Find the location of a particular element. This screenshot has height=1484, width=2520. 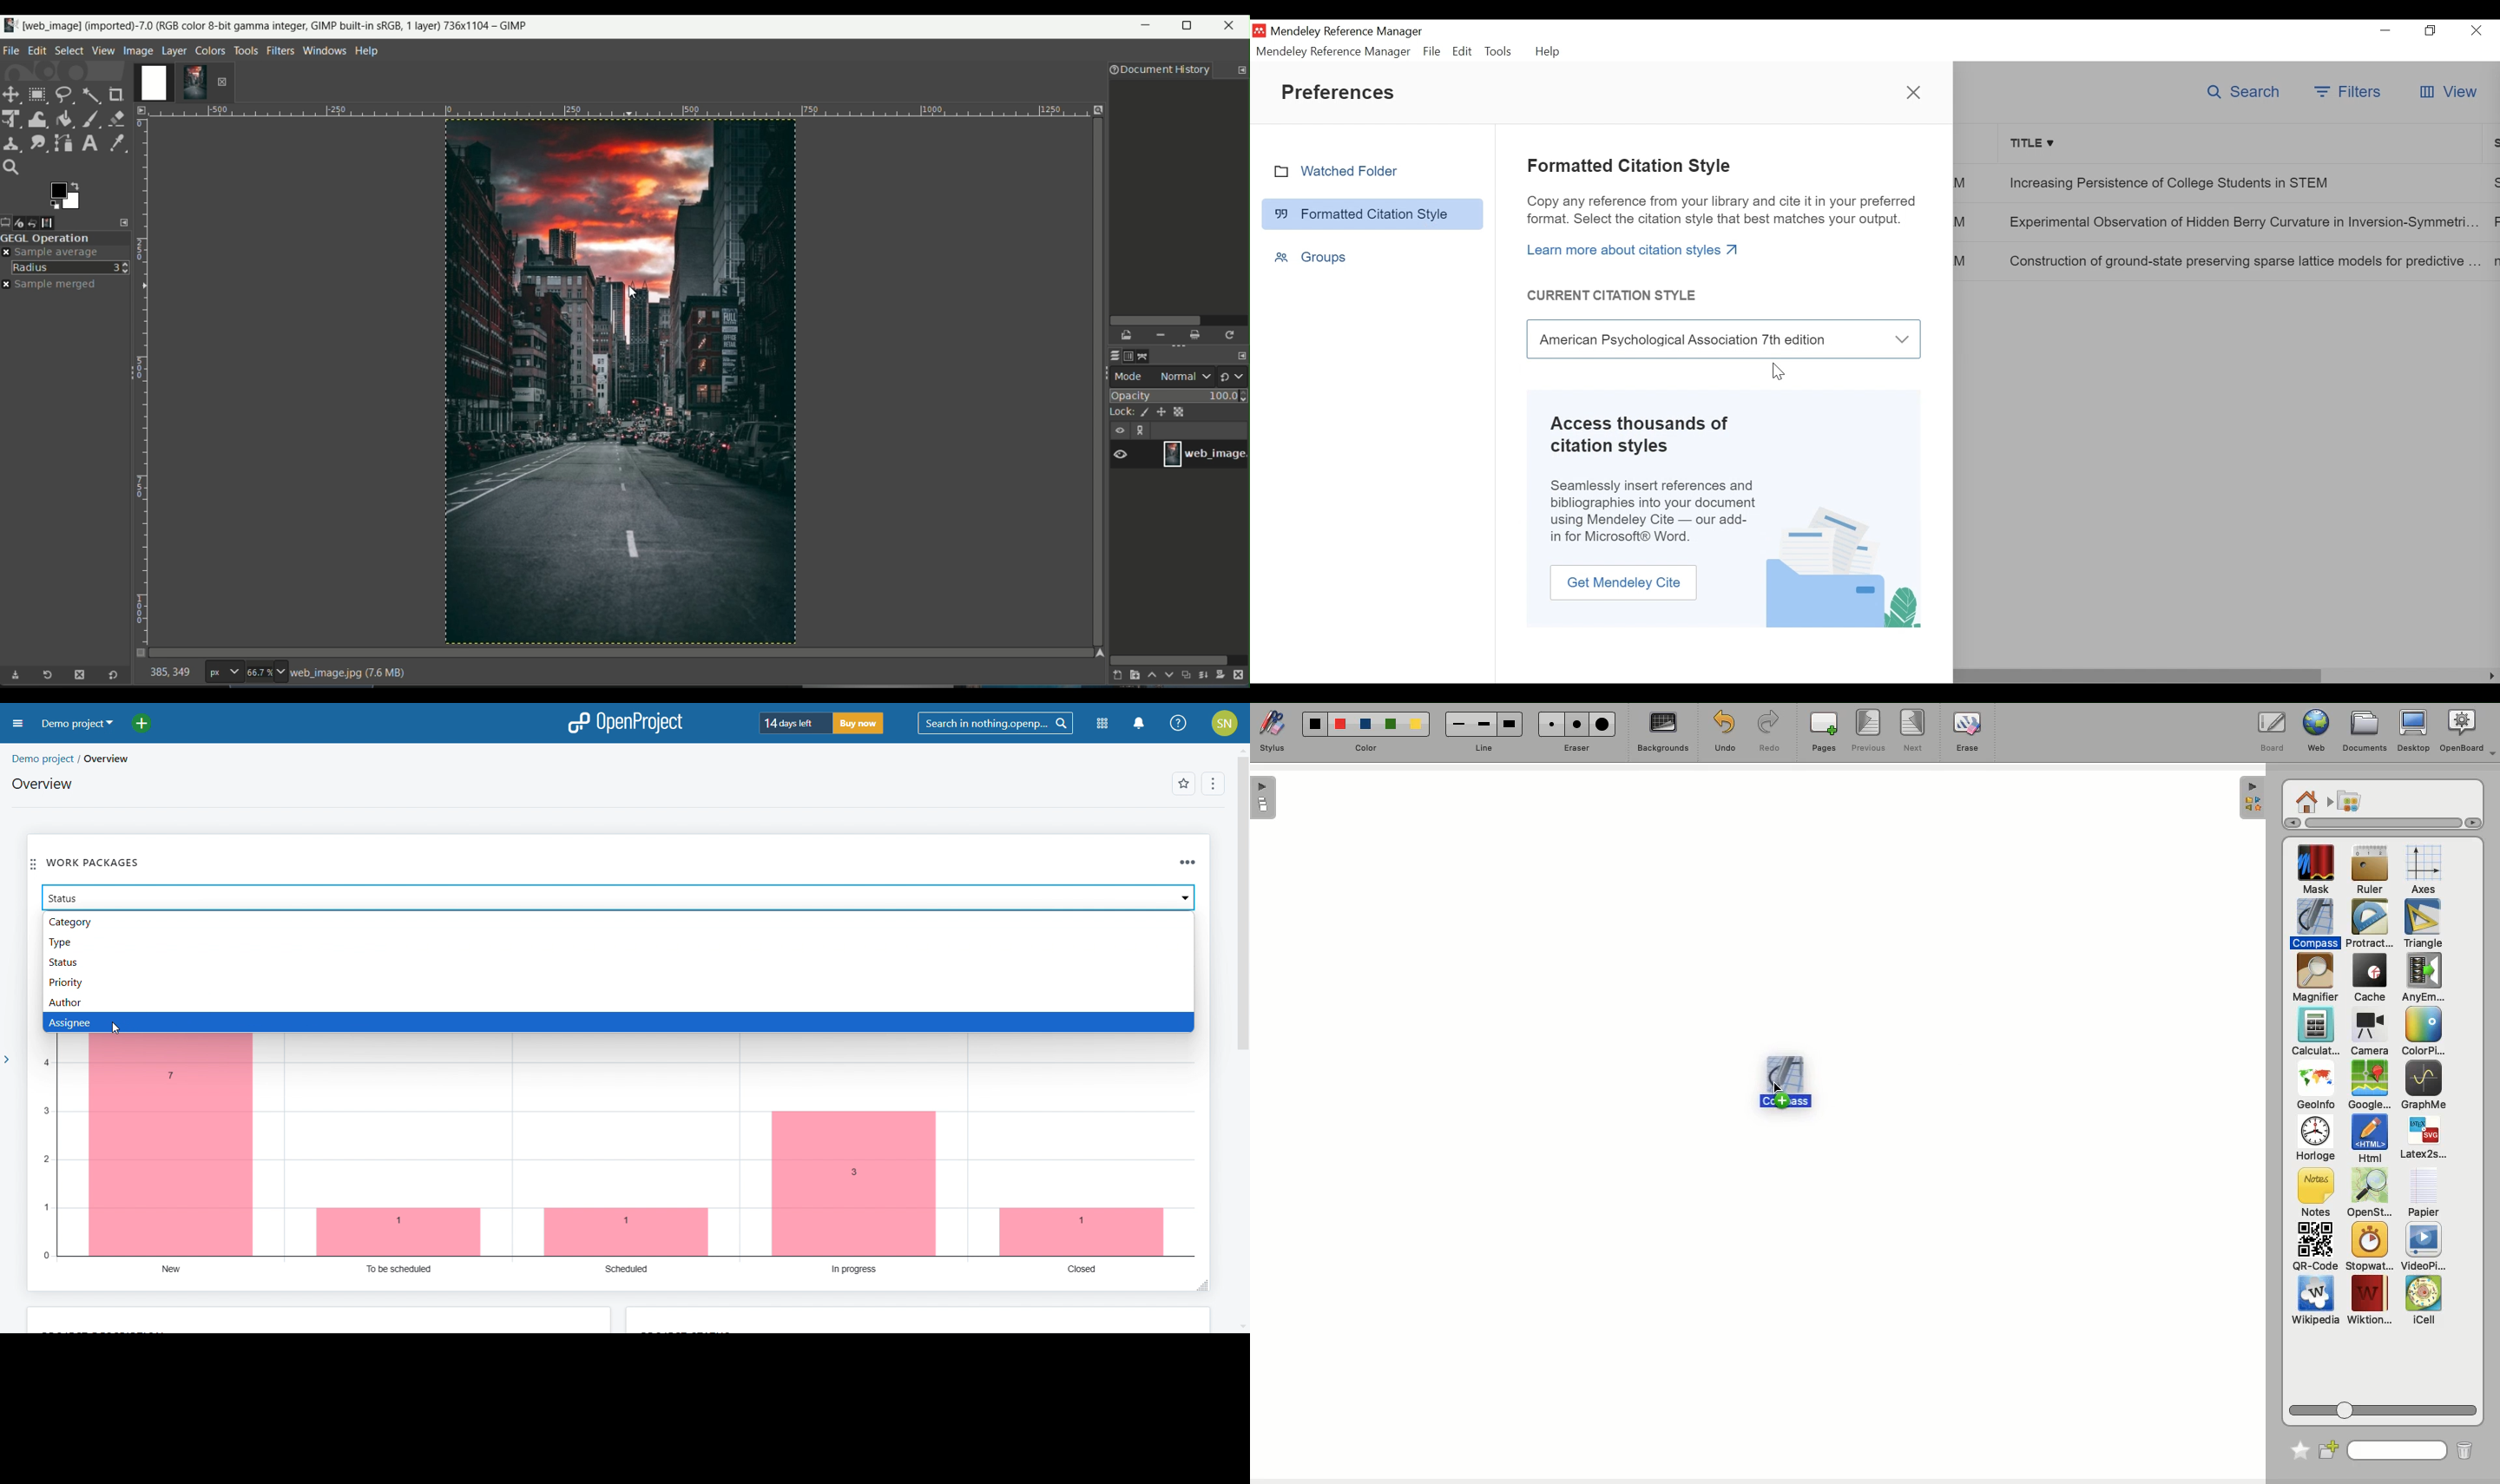

rectangle select tool is located at coordinates (36, 94).